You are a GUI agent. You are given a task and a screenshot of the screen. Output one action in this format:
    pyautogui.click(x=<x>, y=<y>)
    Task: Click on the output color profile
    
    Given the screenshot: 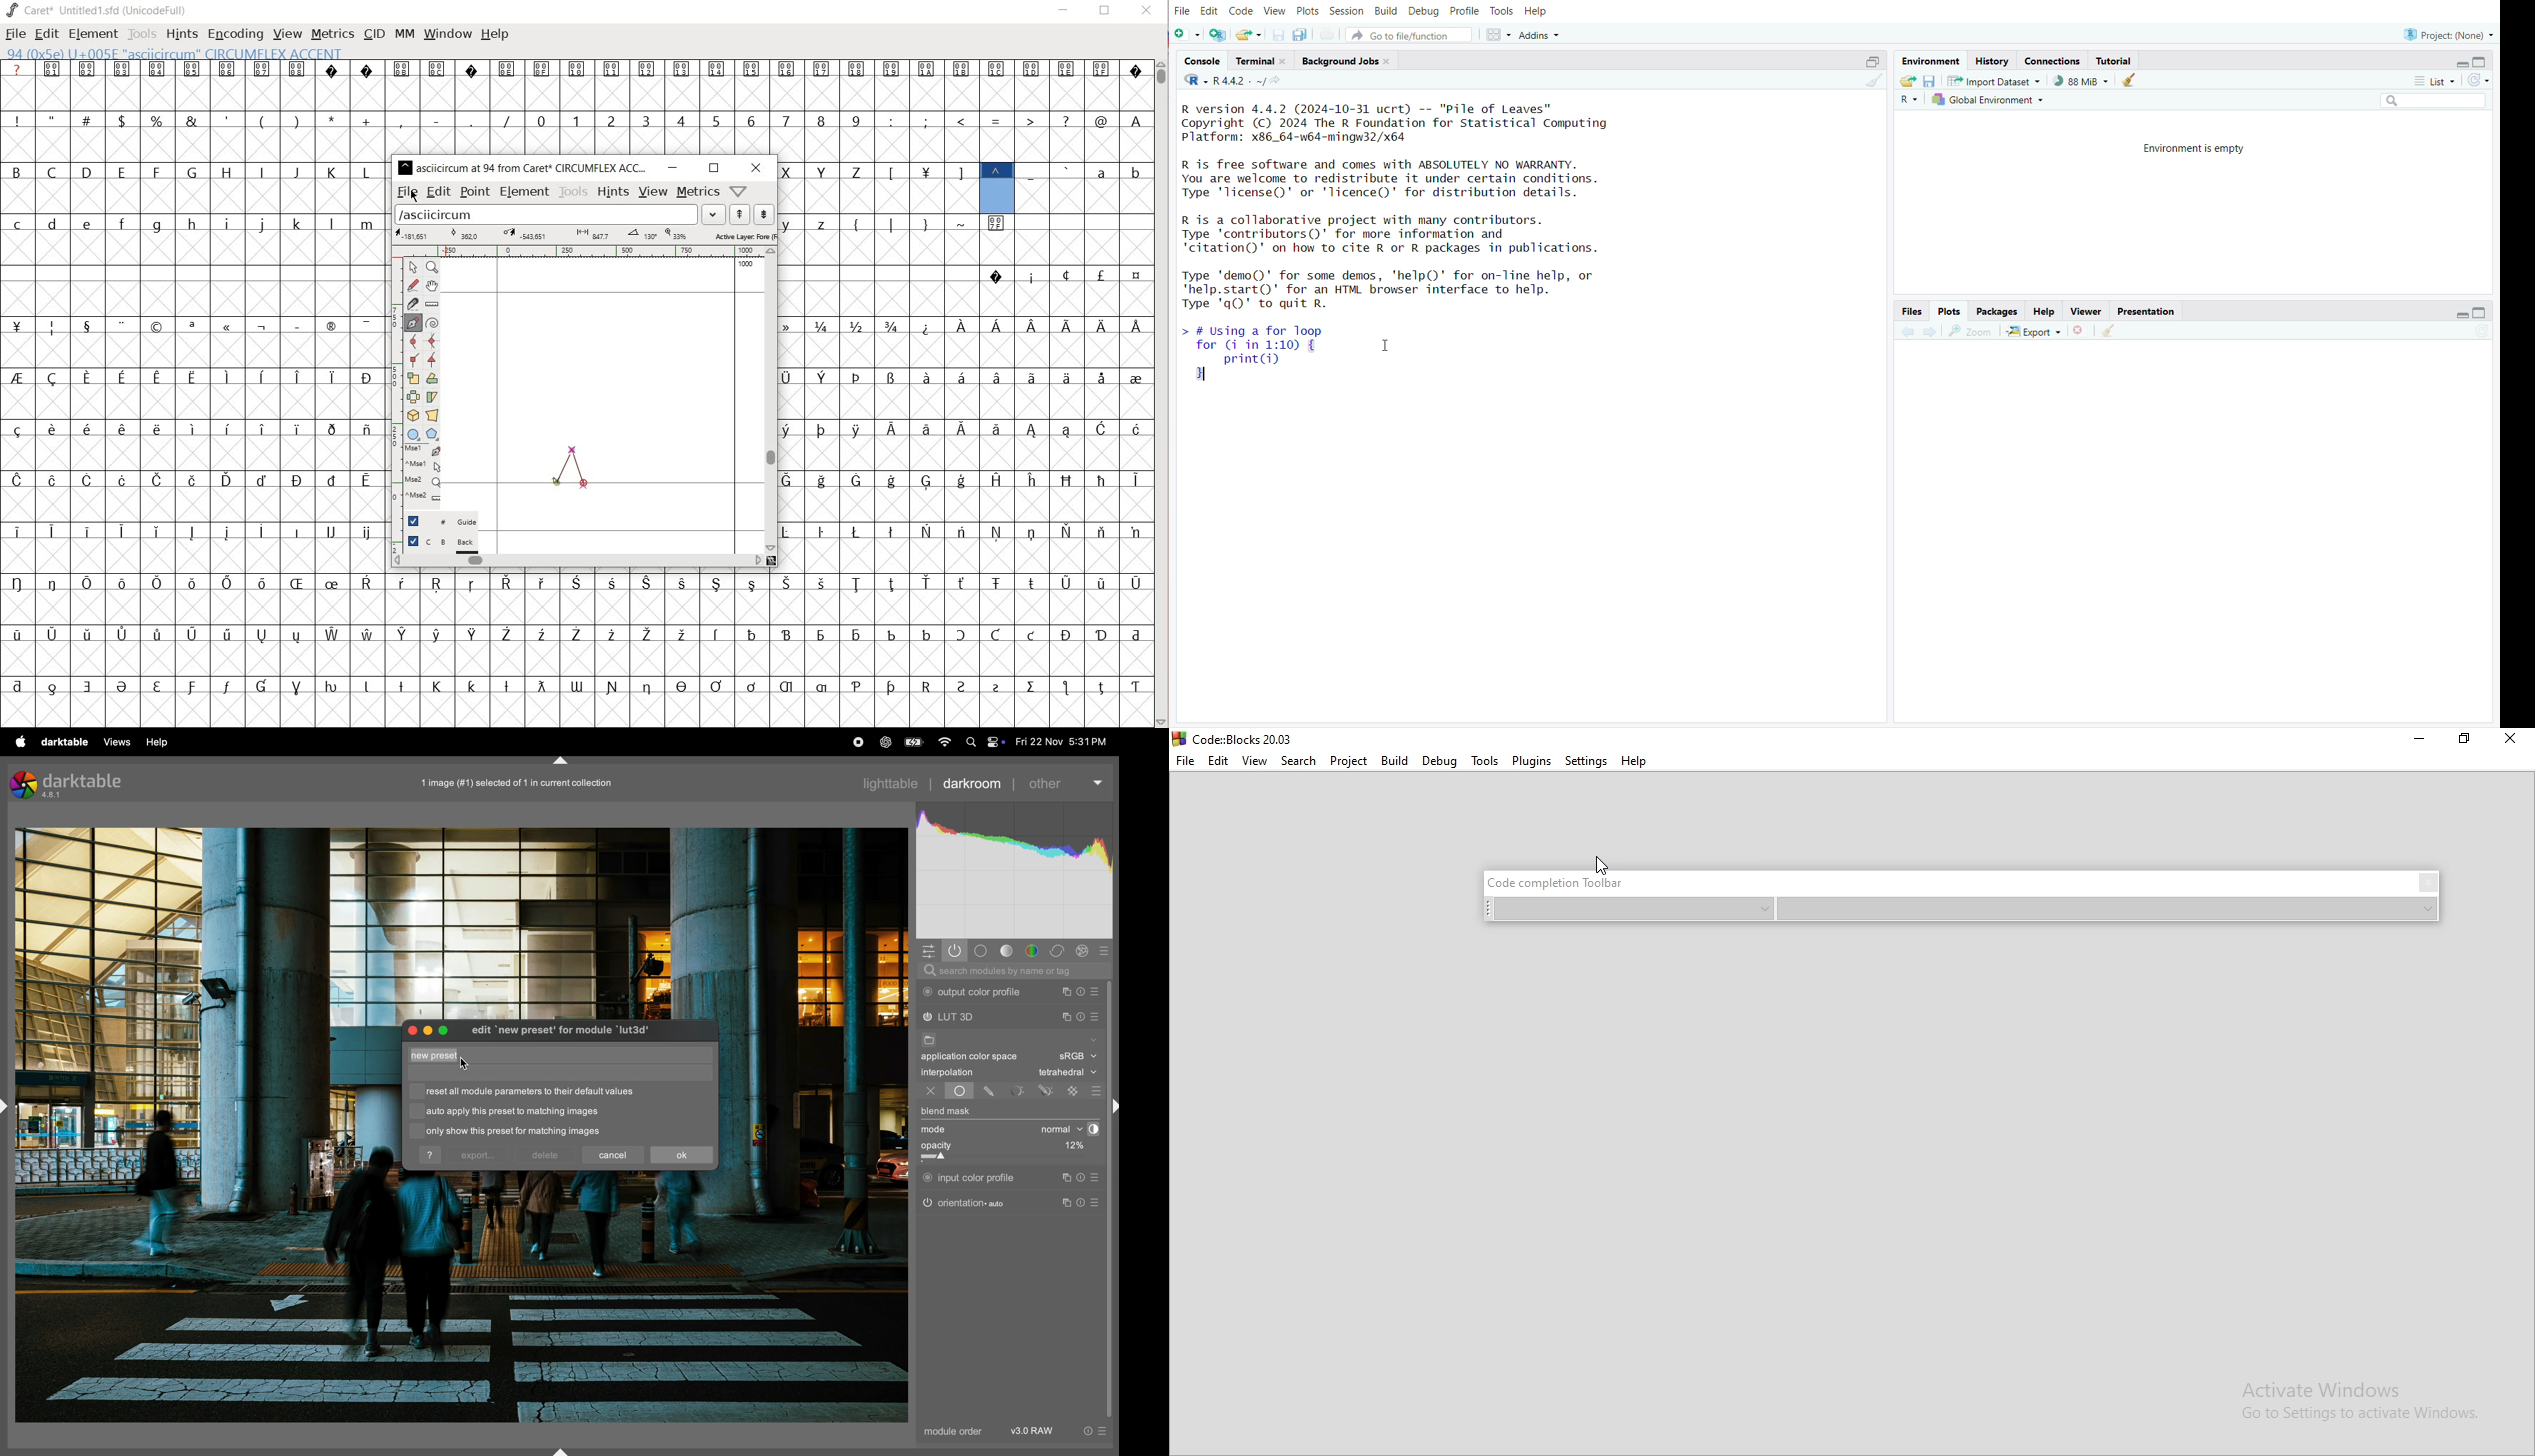 What is the action you would take?
    pyautogui.click(x=975, y=992)
    